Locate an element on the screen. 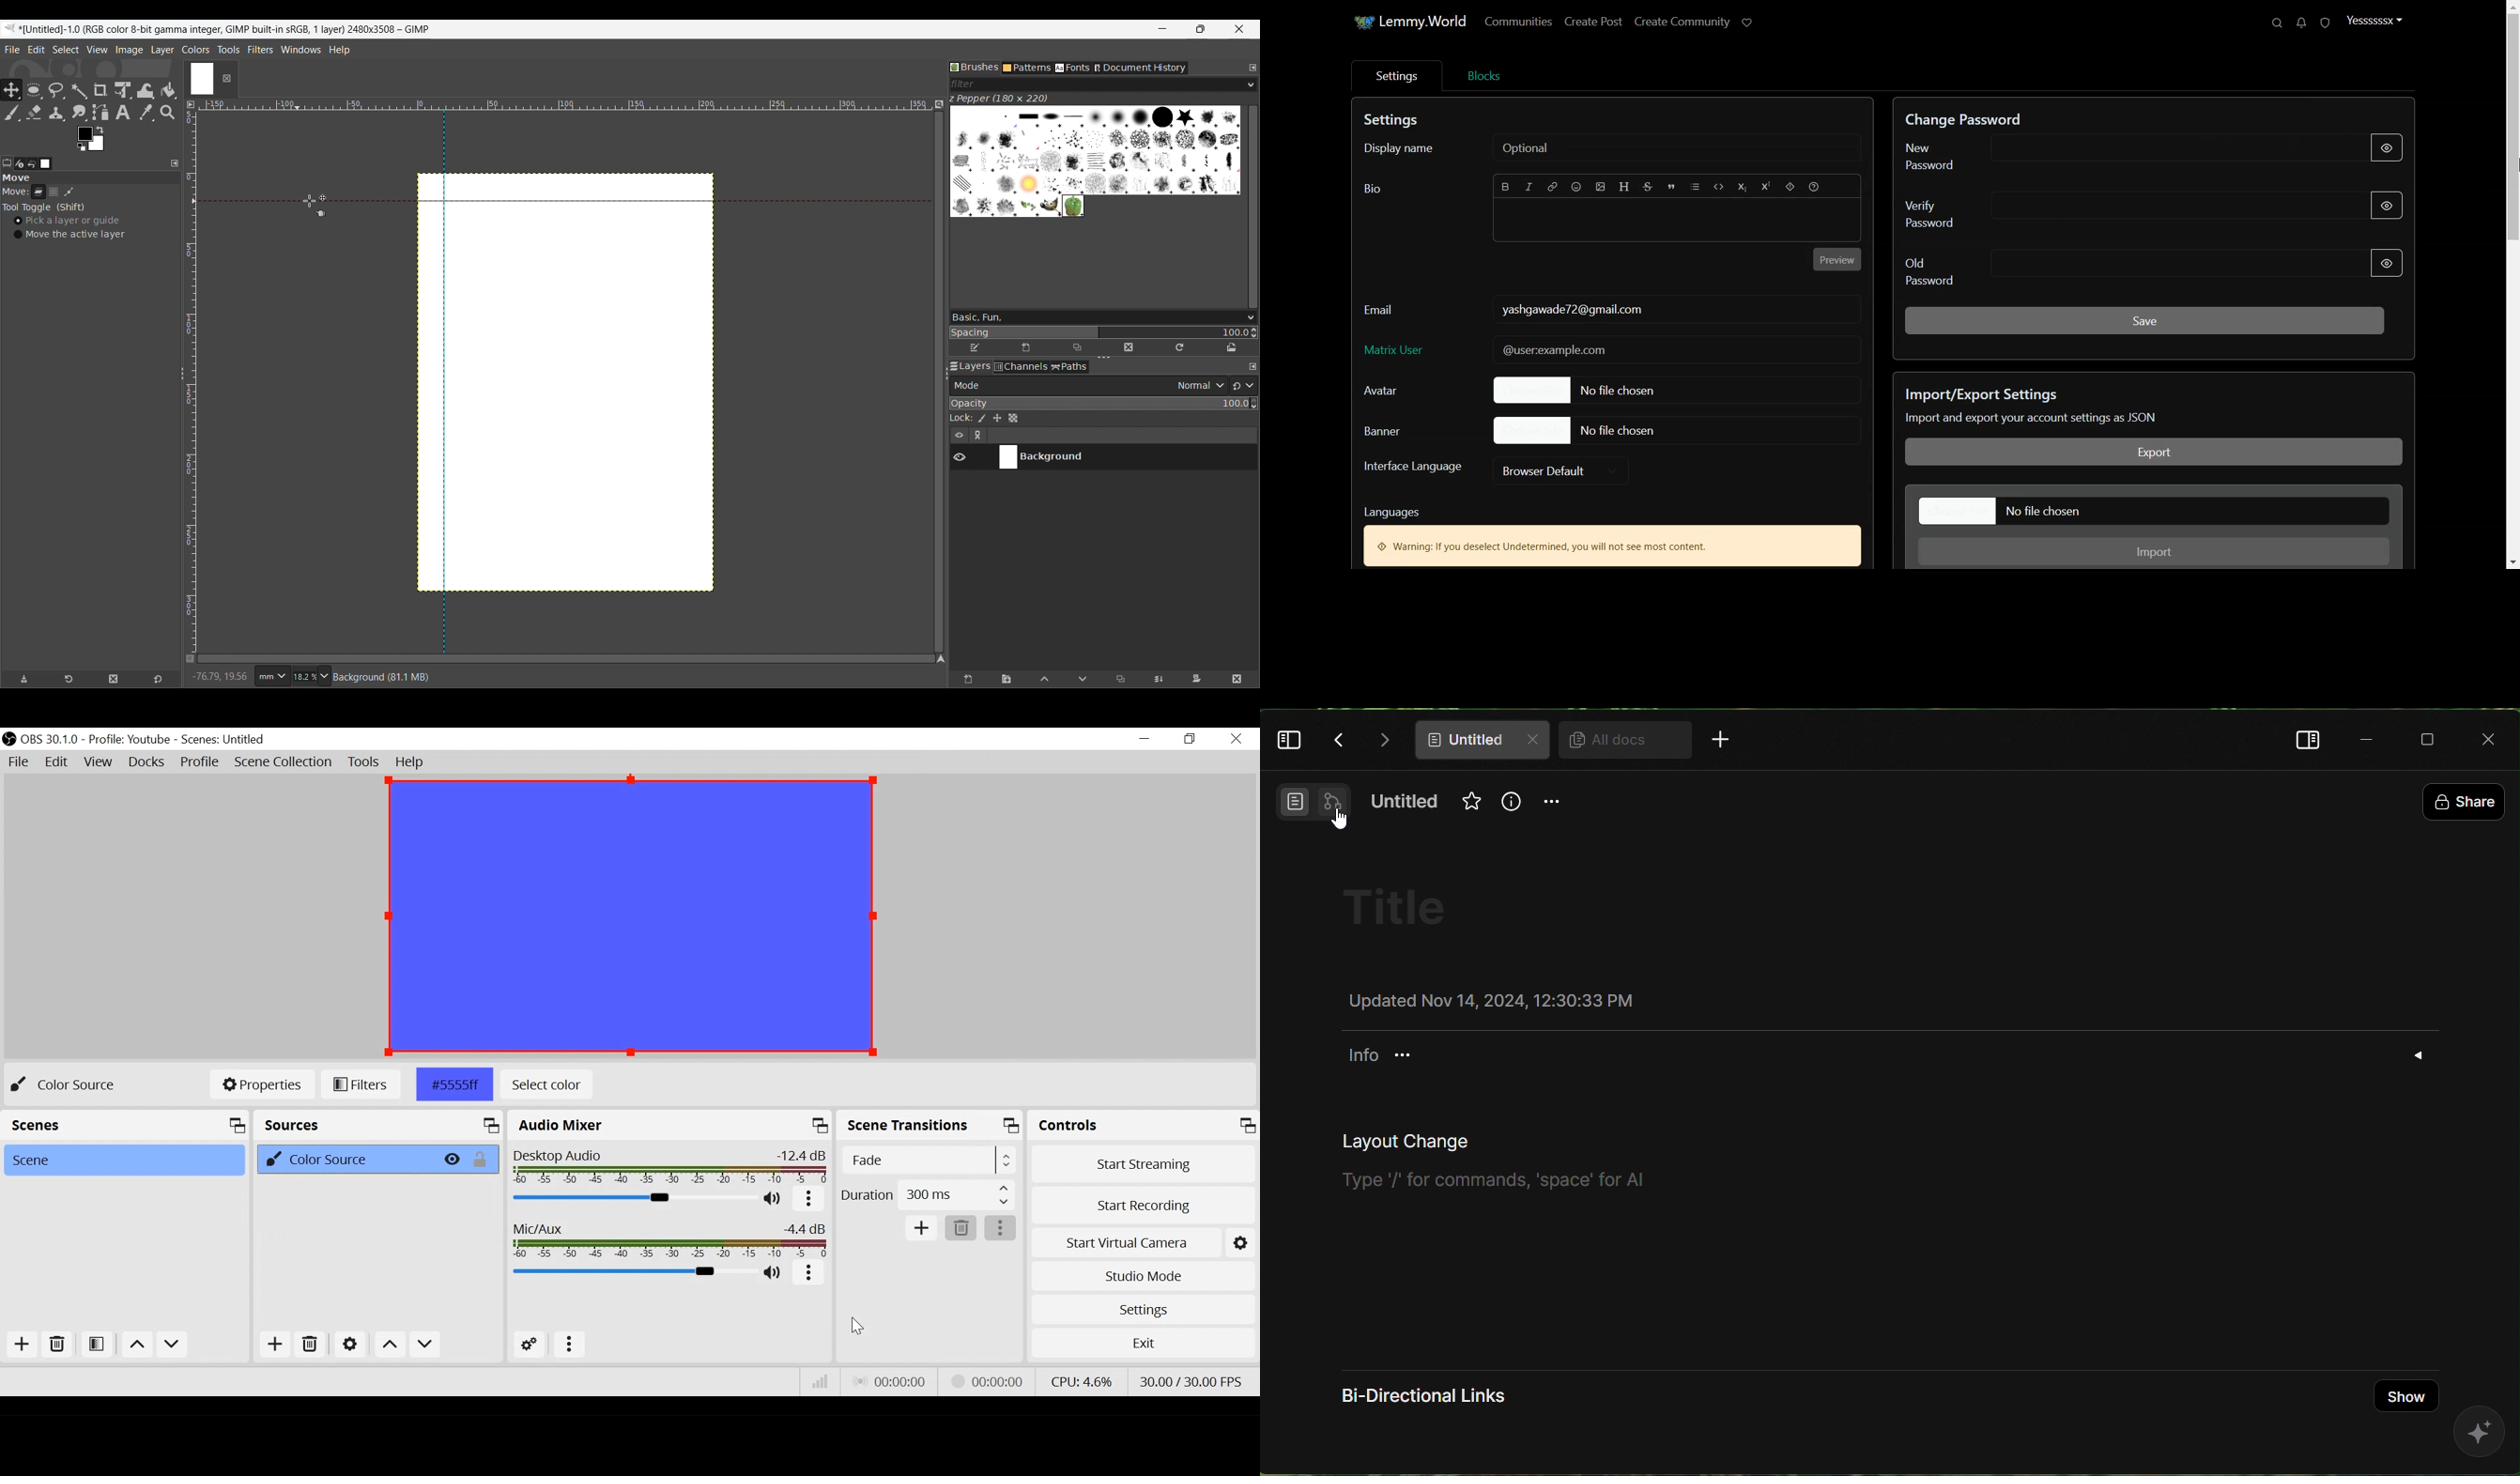  Profile is located at coordinates (129, 739).